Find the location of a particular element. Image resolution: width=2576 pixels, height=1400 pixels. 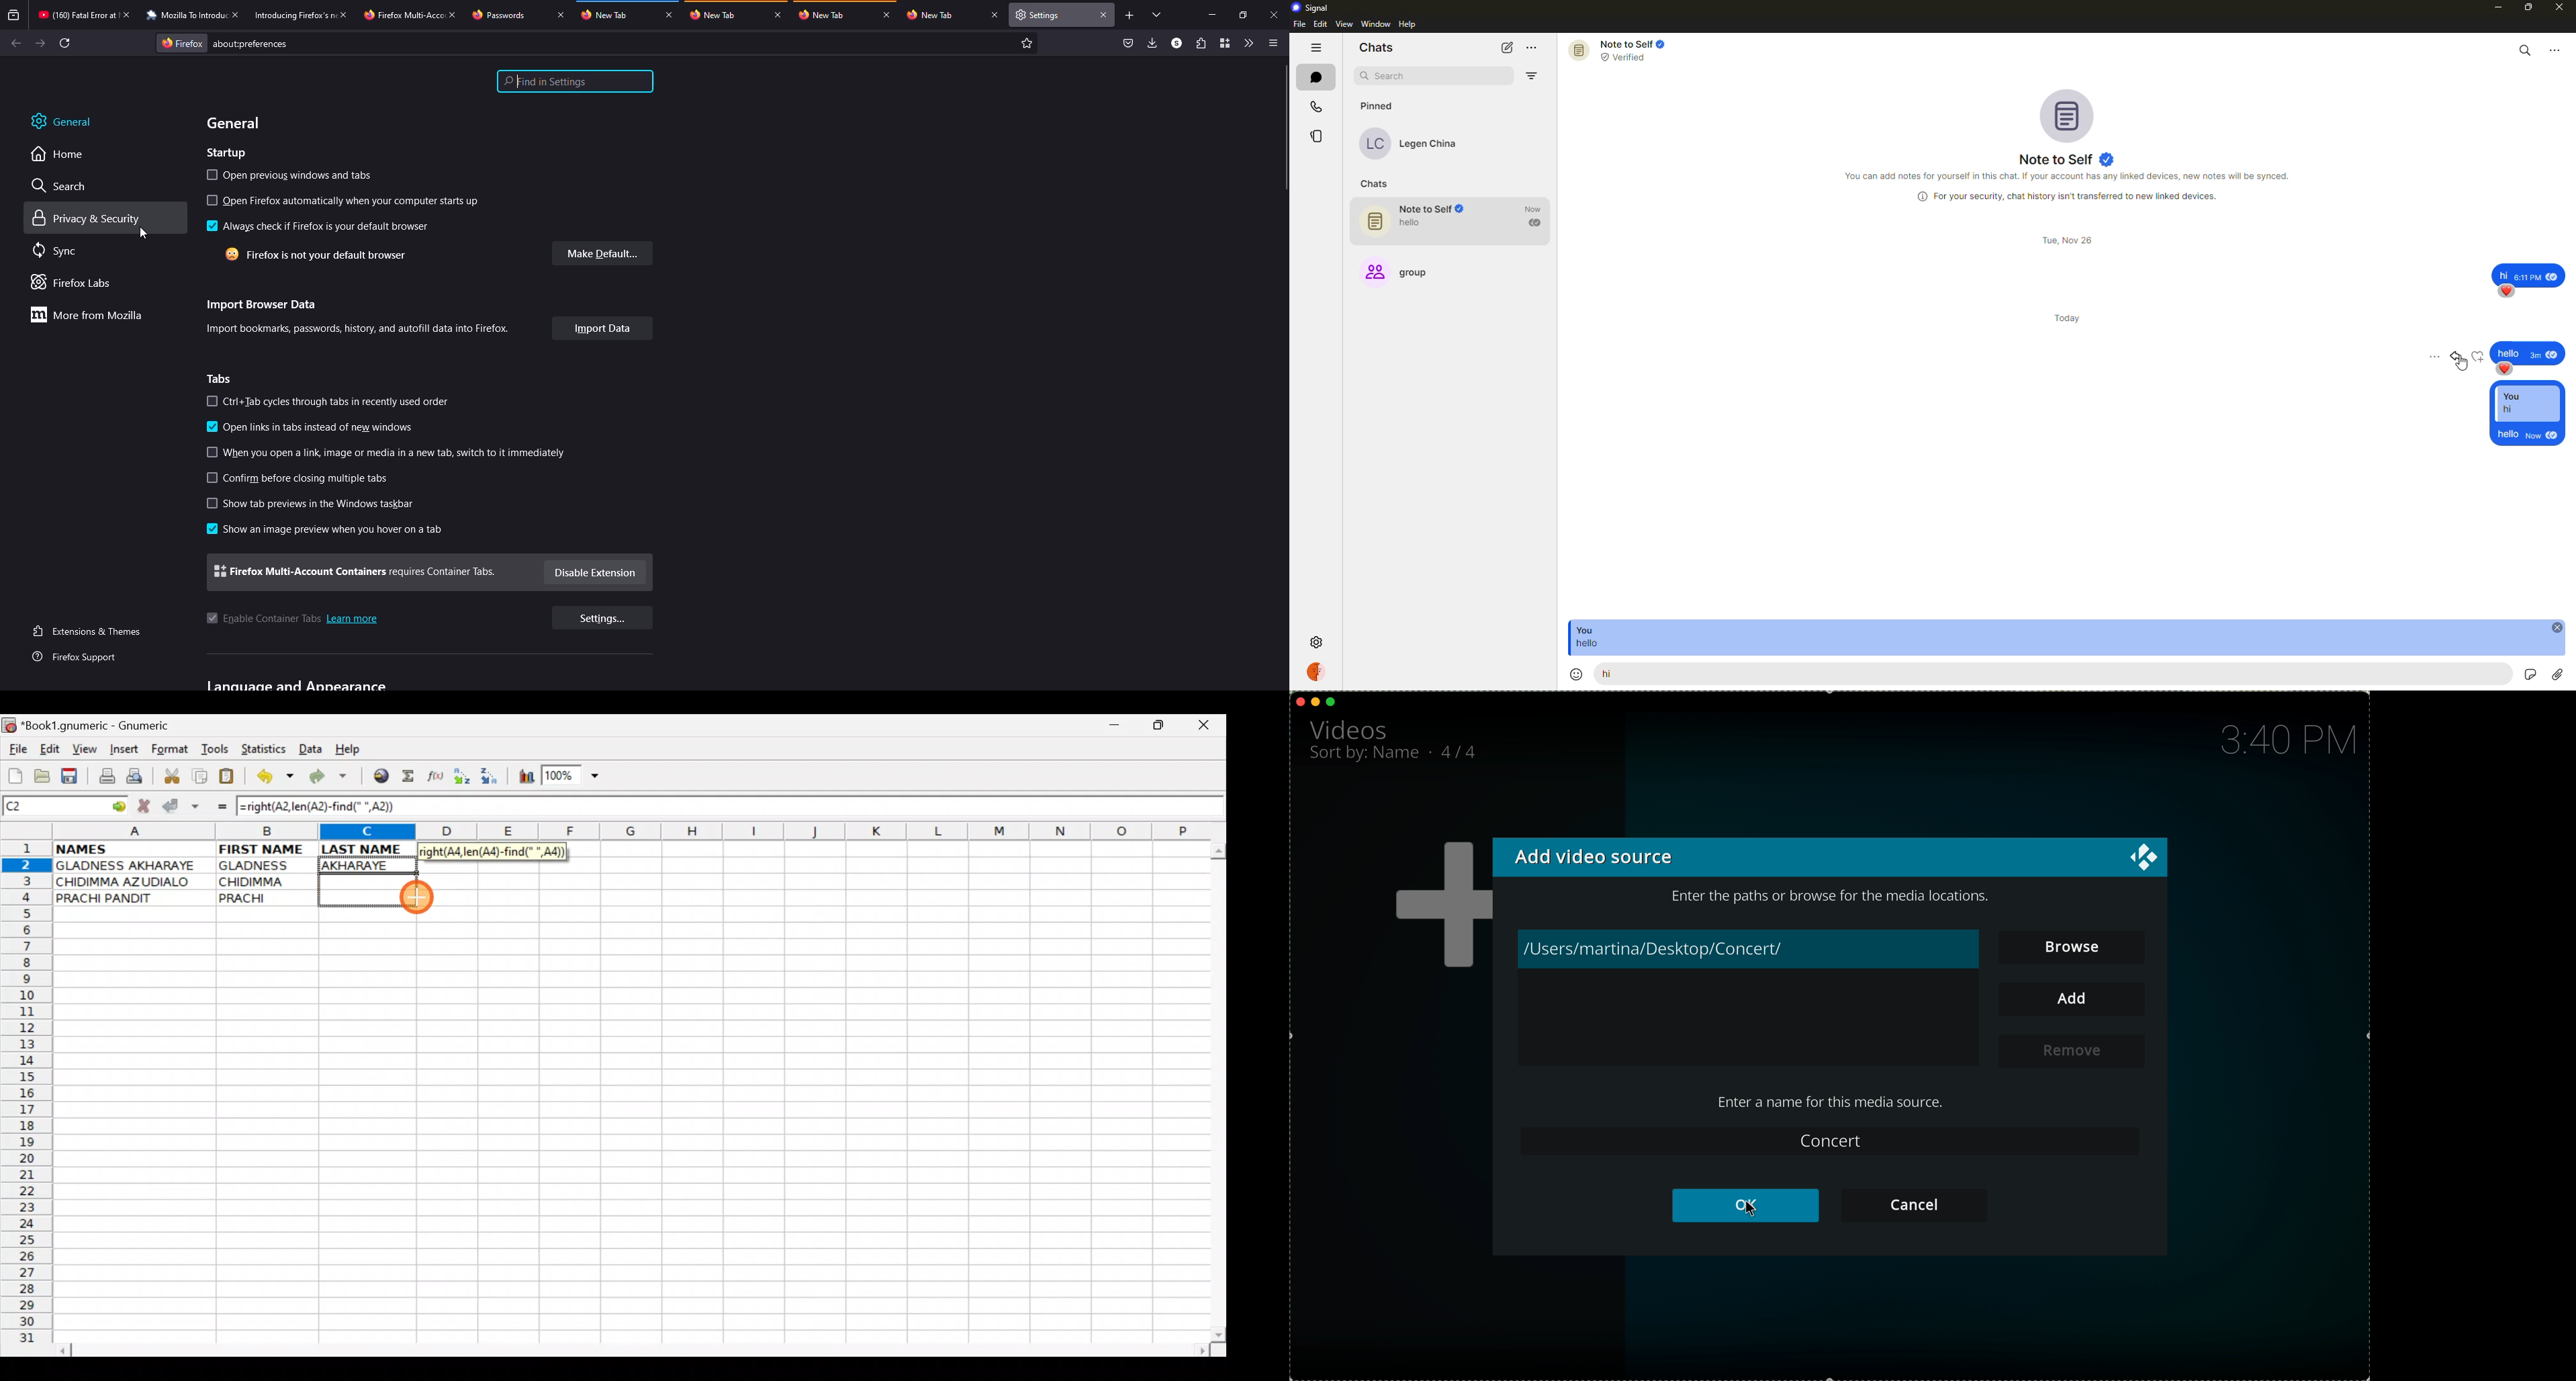

multi account container is located at coordinates (356, 572).